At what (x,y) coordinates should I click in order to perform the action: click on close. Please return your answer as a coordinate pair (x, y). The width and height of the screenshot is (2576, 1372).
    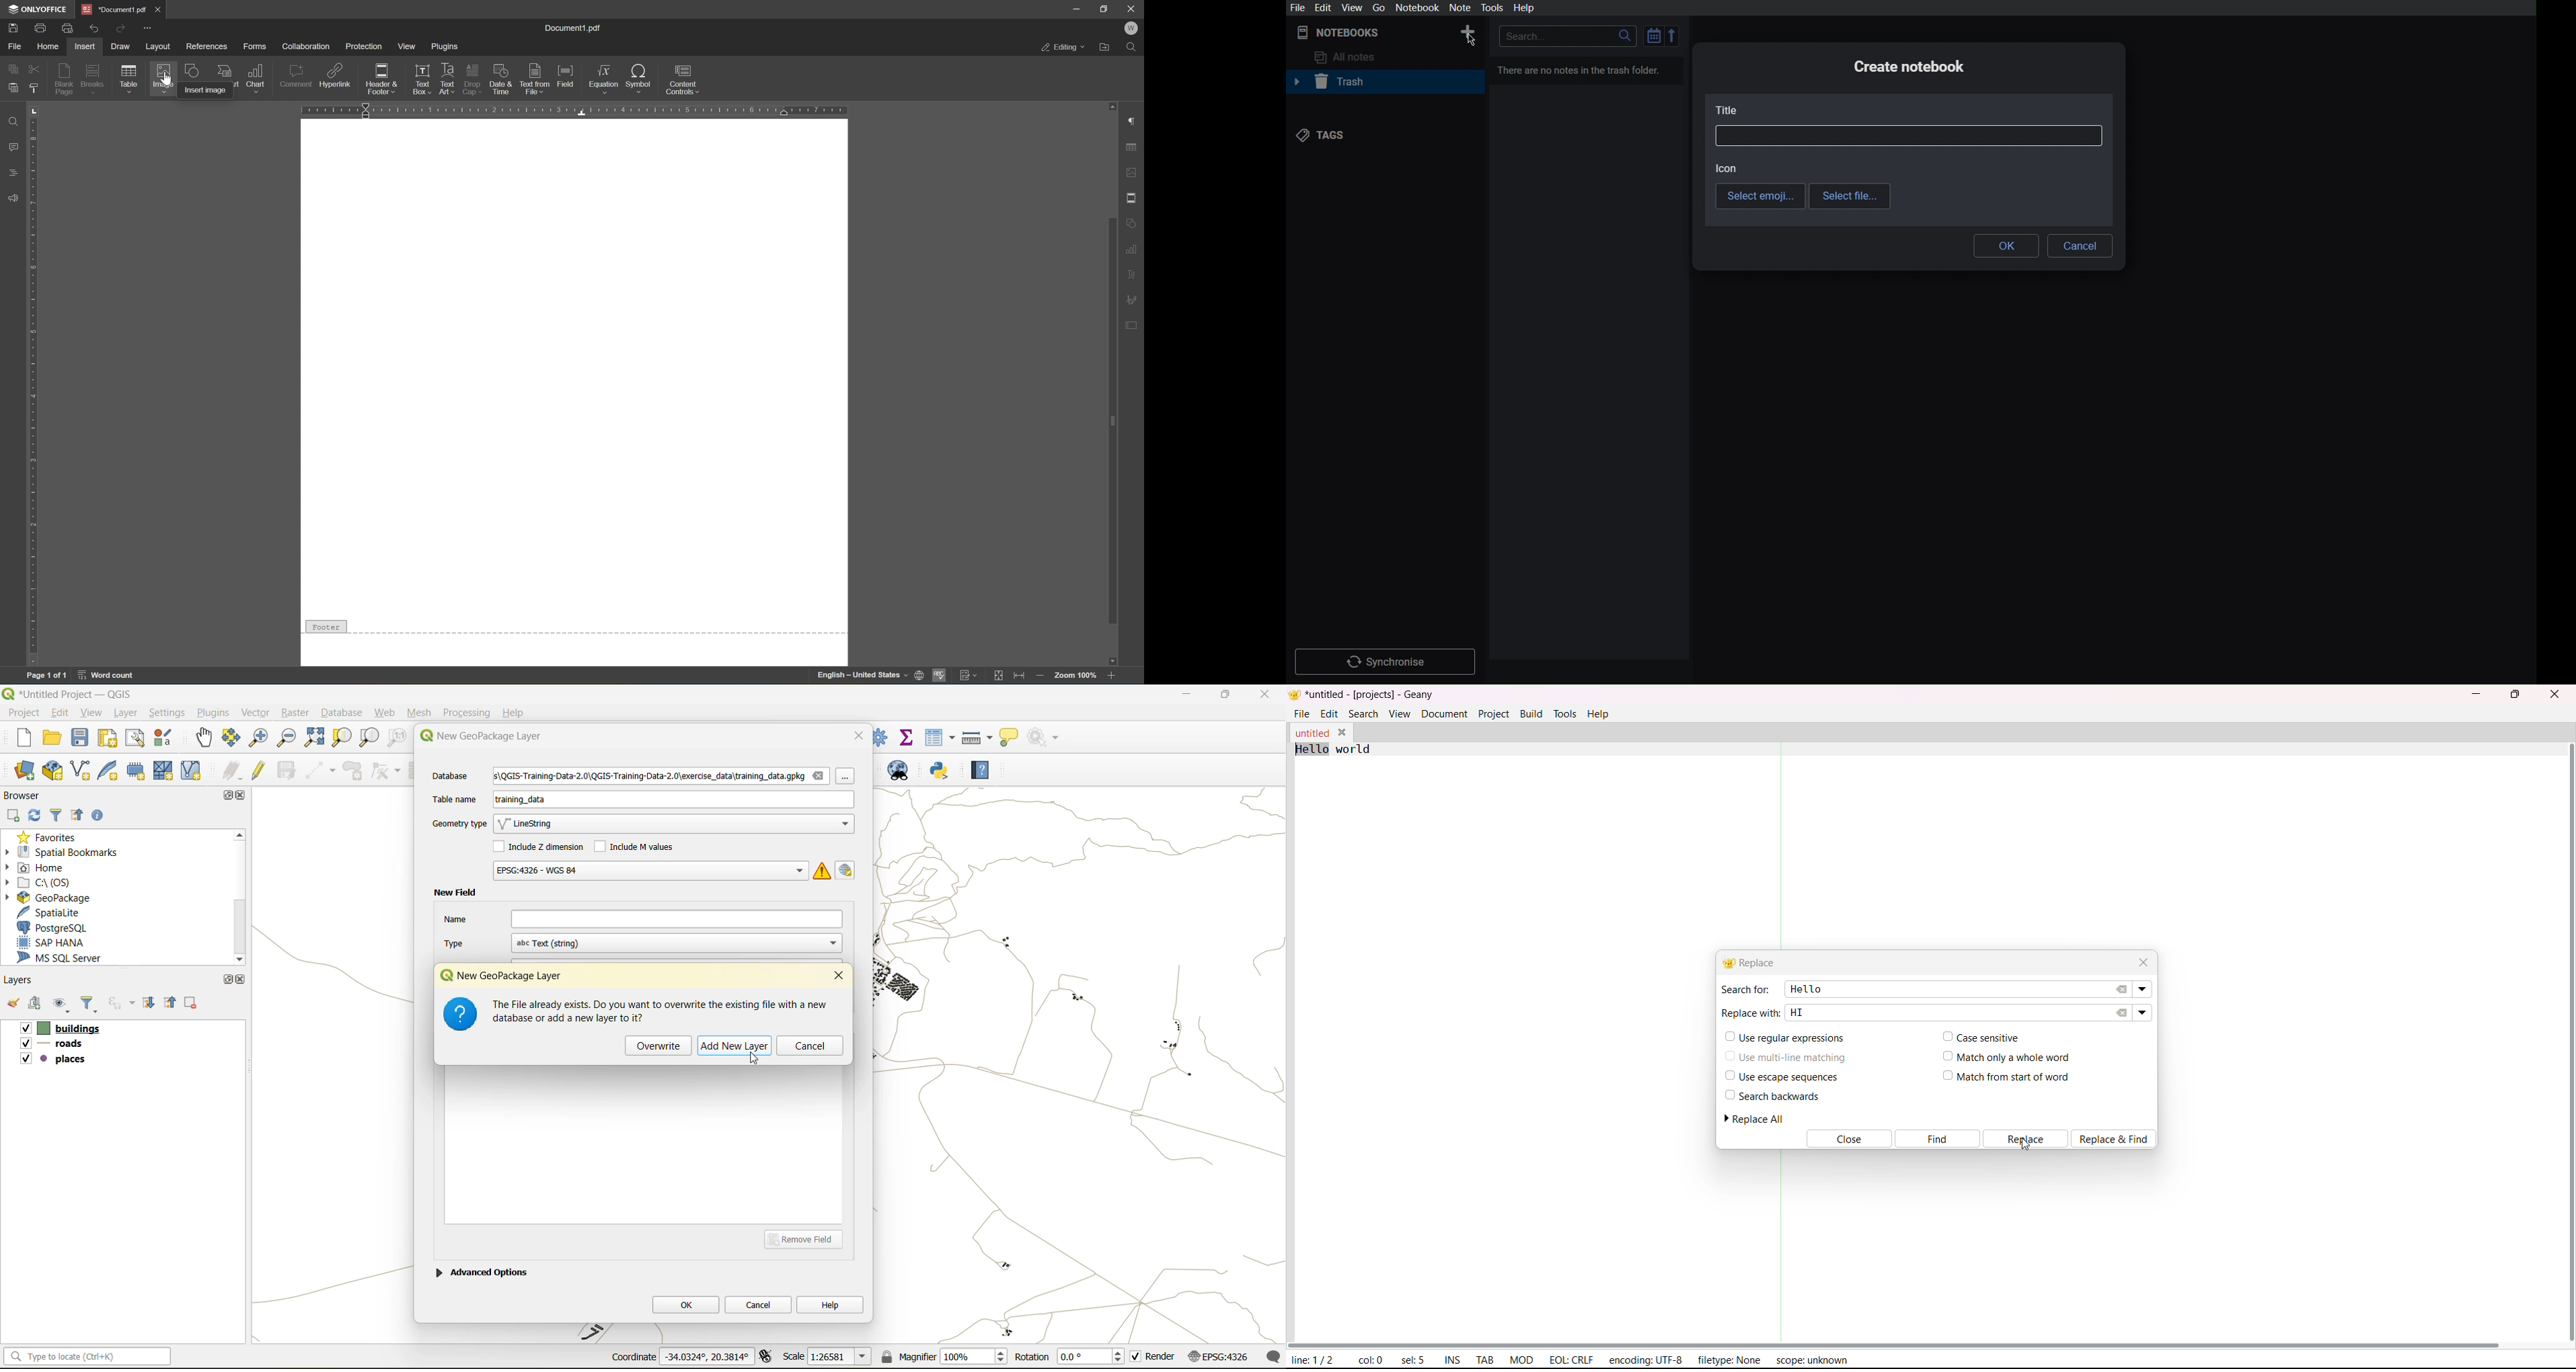
    Looking at the image, I should click on (165, 11).